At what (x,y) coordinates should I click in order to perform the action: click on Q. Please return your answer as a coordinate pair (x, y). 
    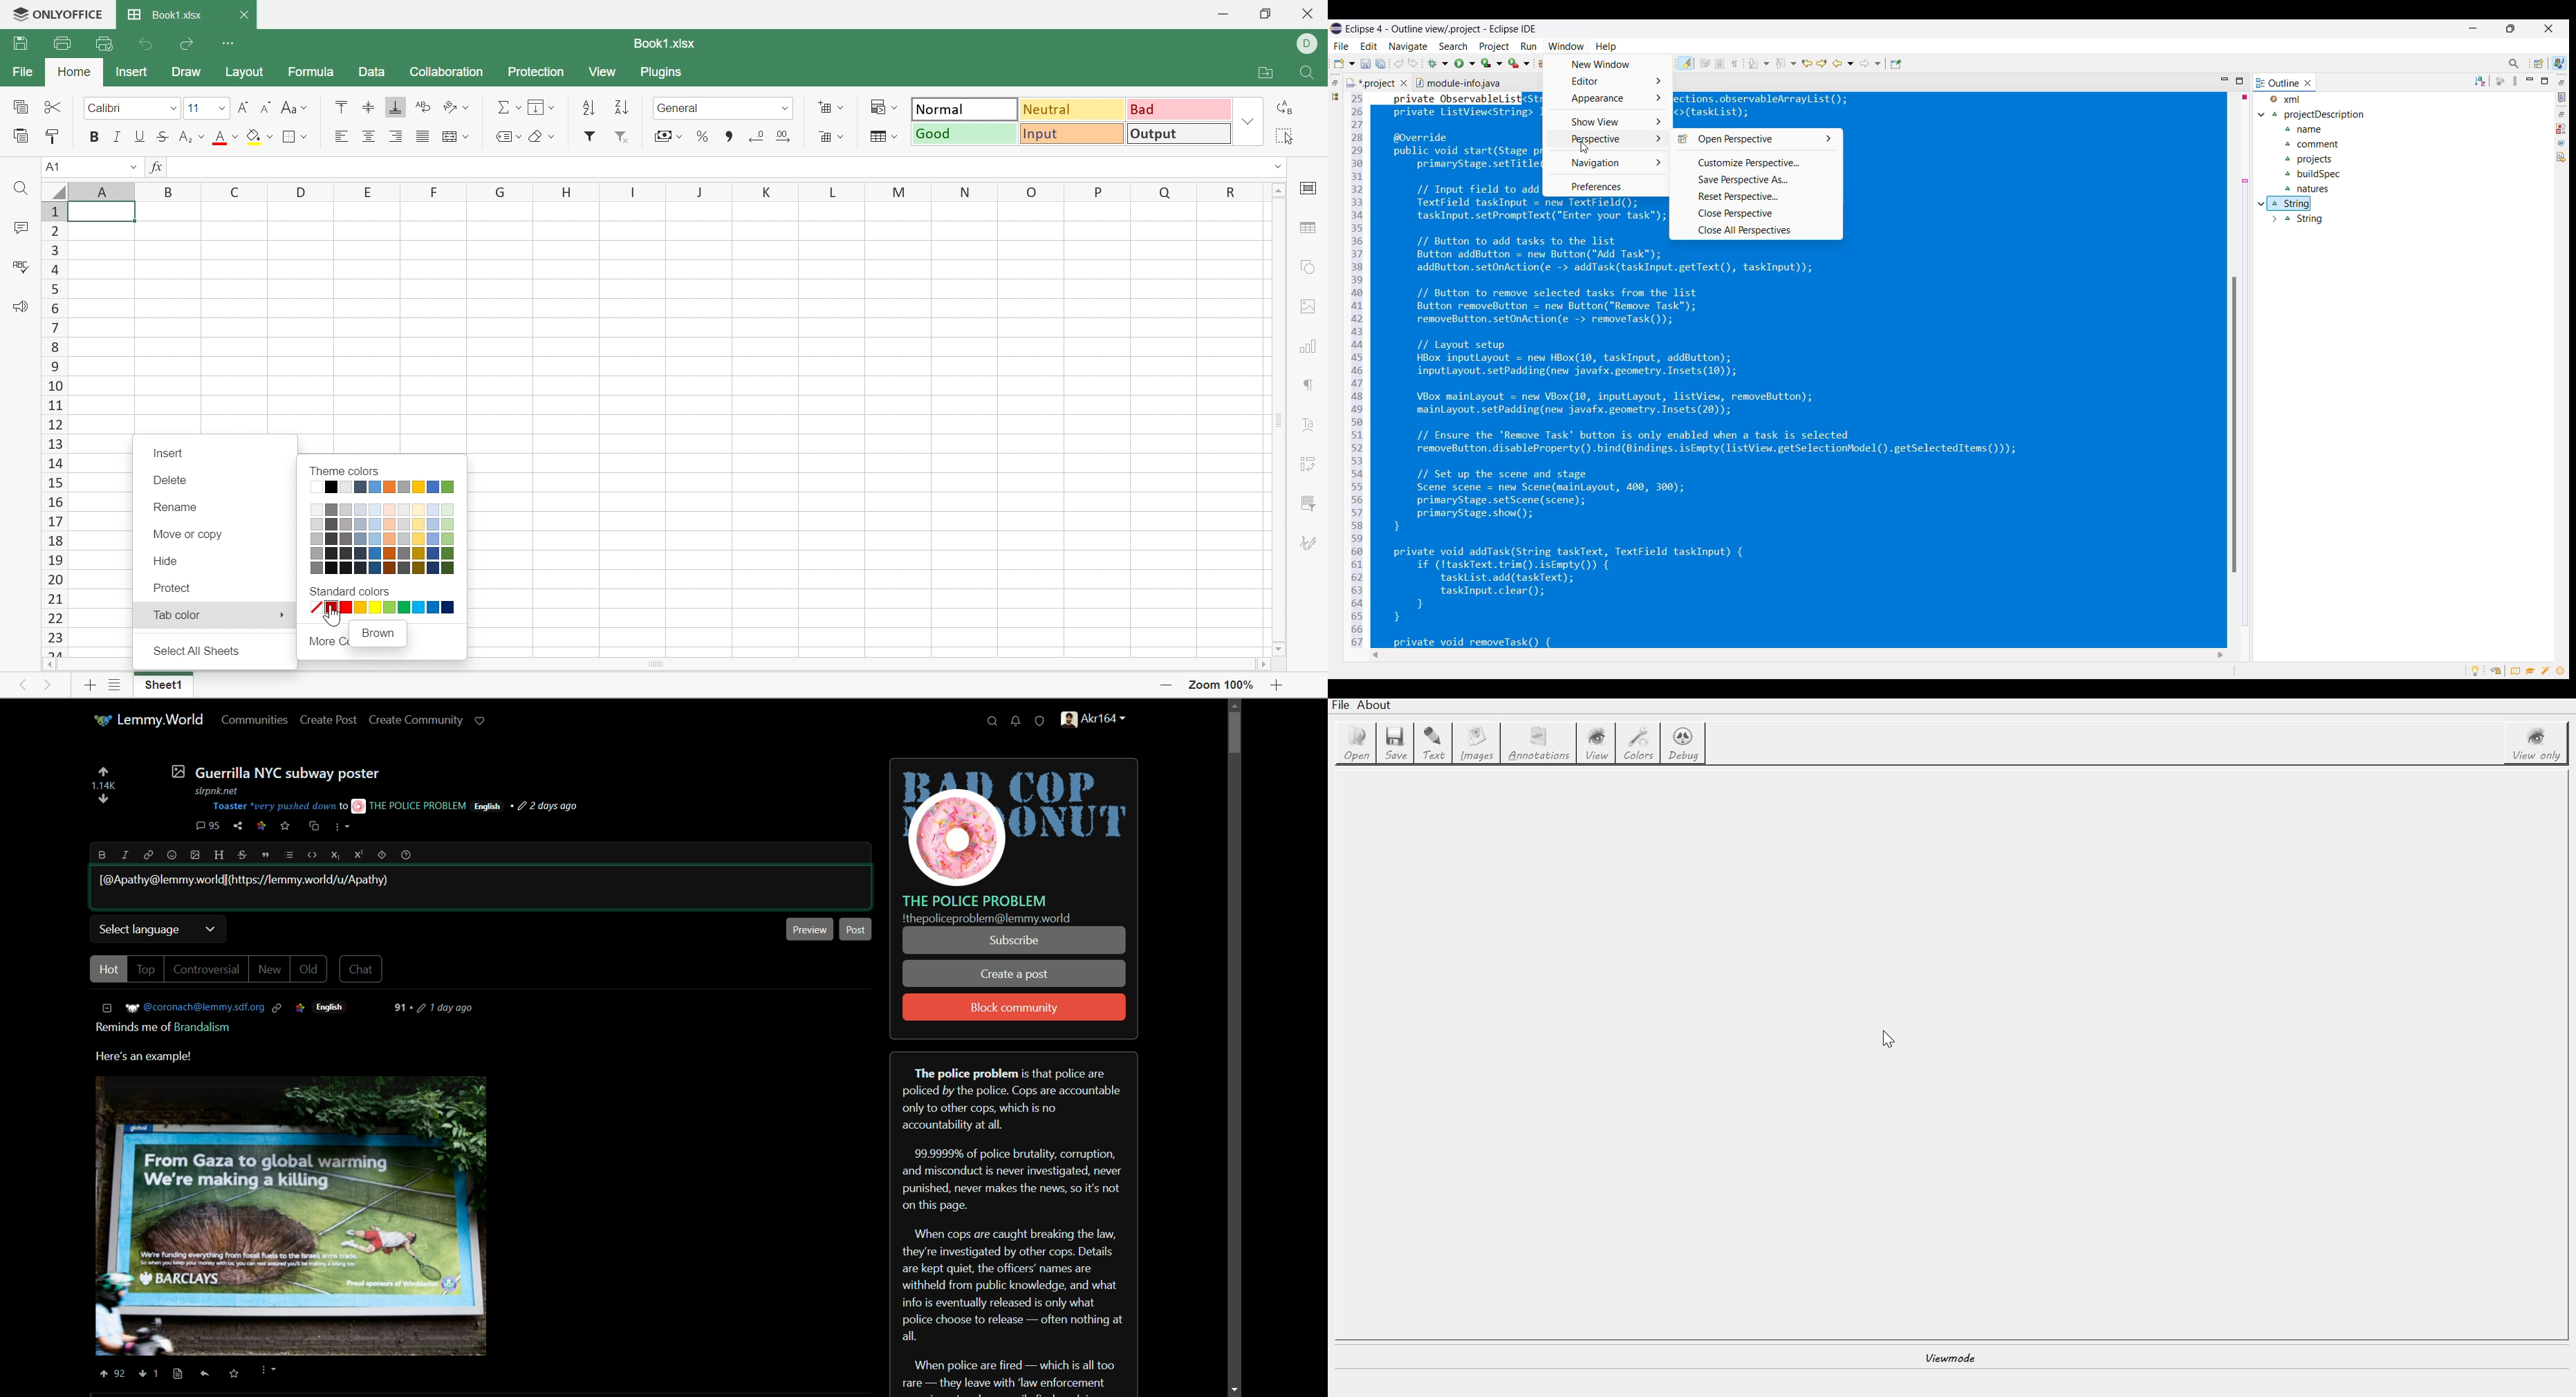
    Looking at the image, I should click on (1165, 189).